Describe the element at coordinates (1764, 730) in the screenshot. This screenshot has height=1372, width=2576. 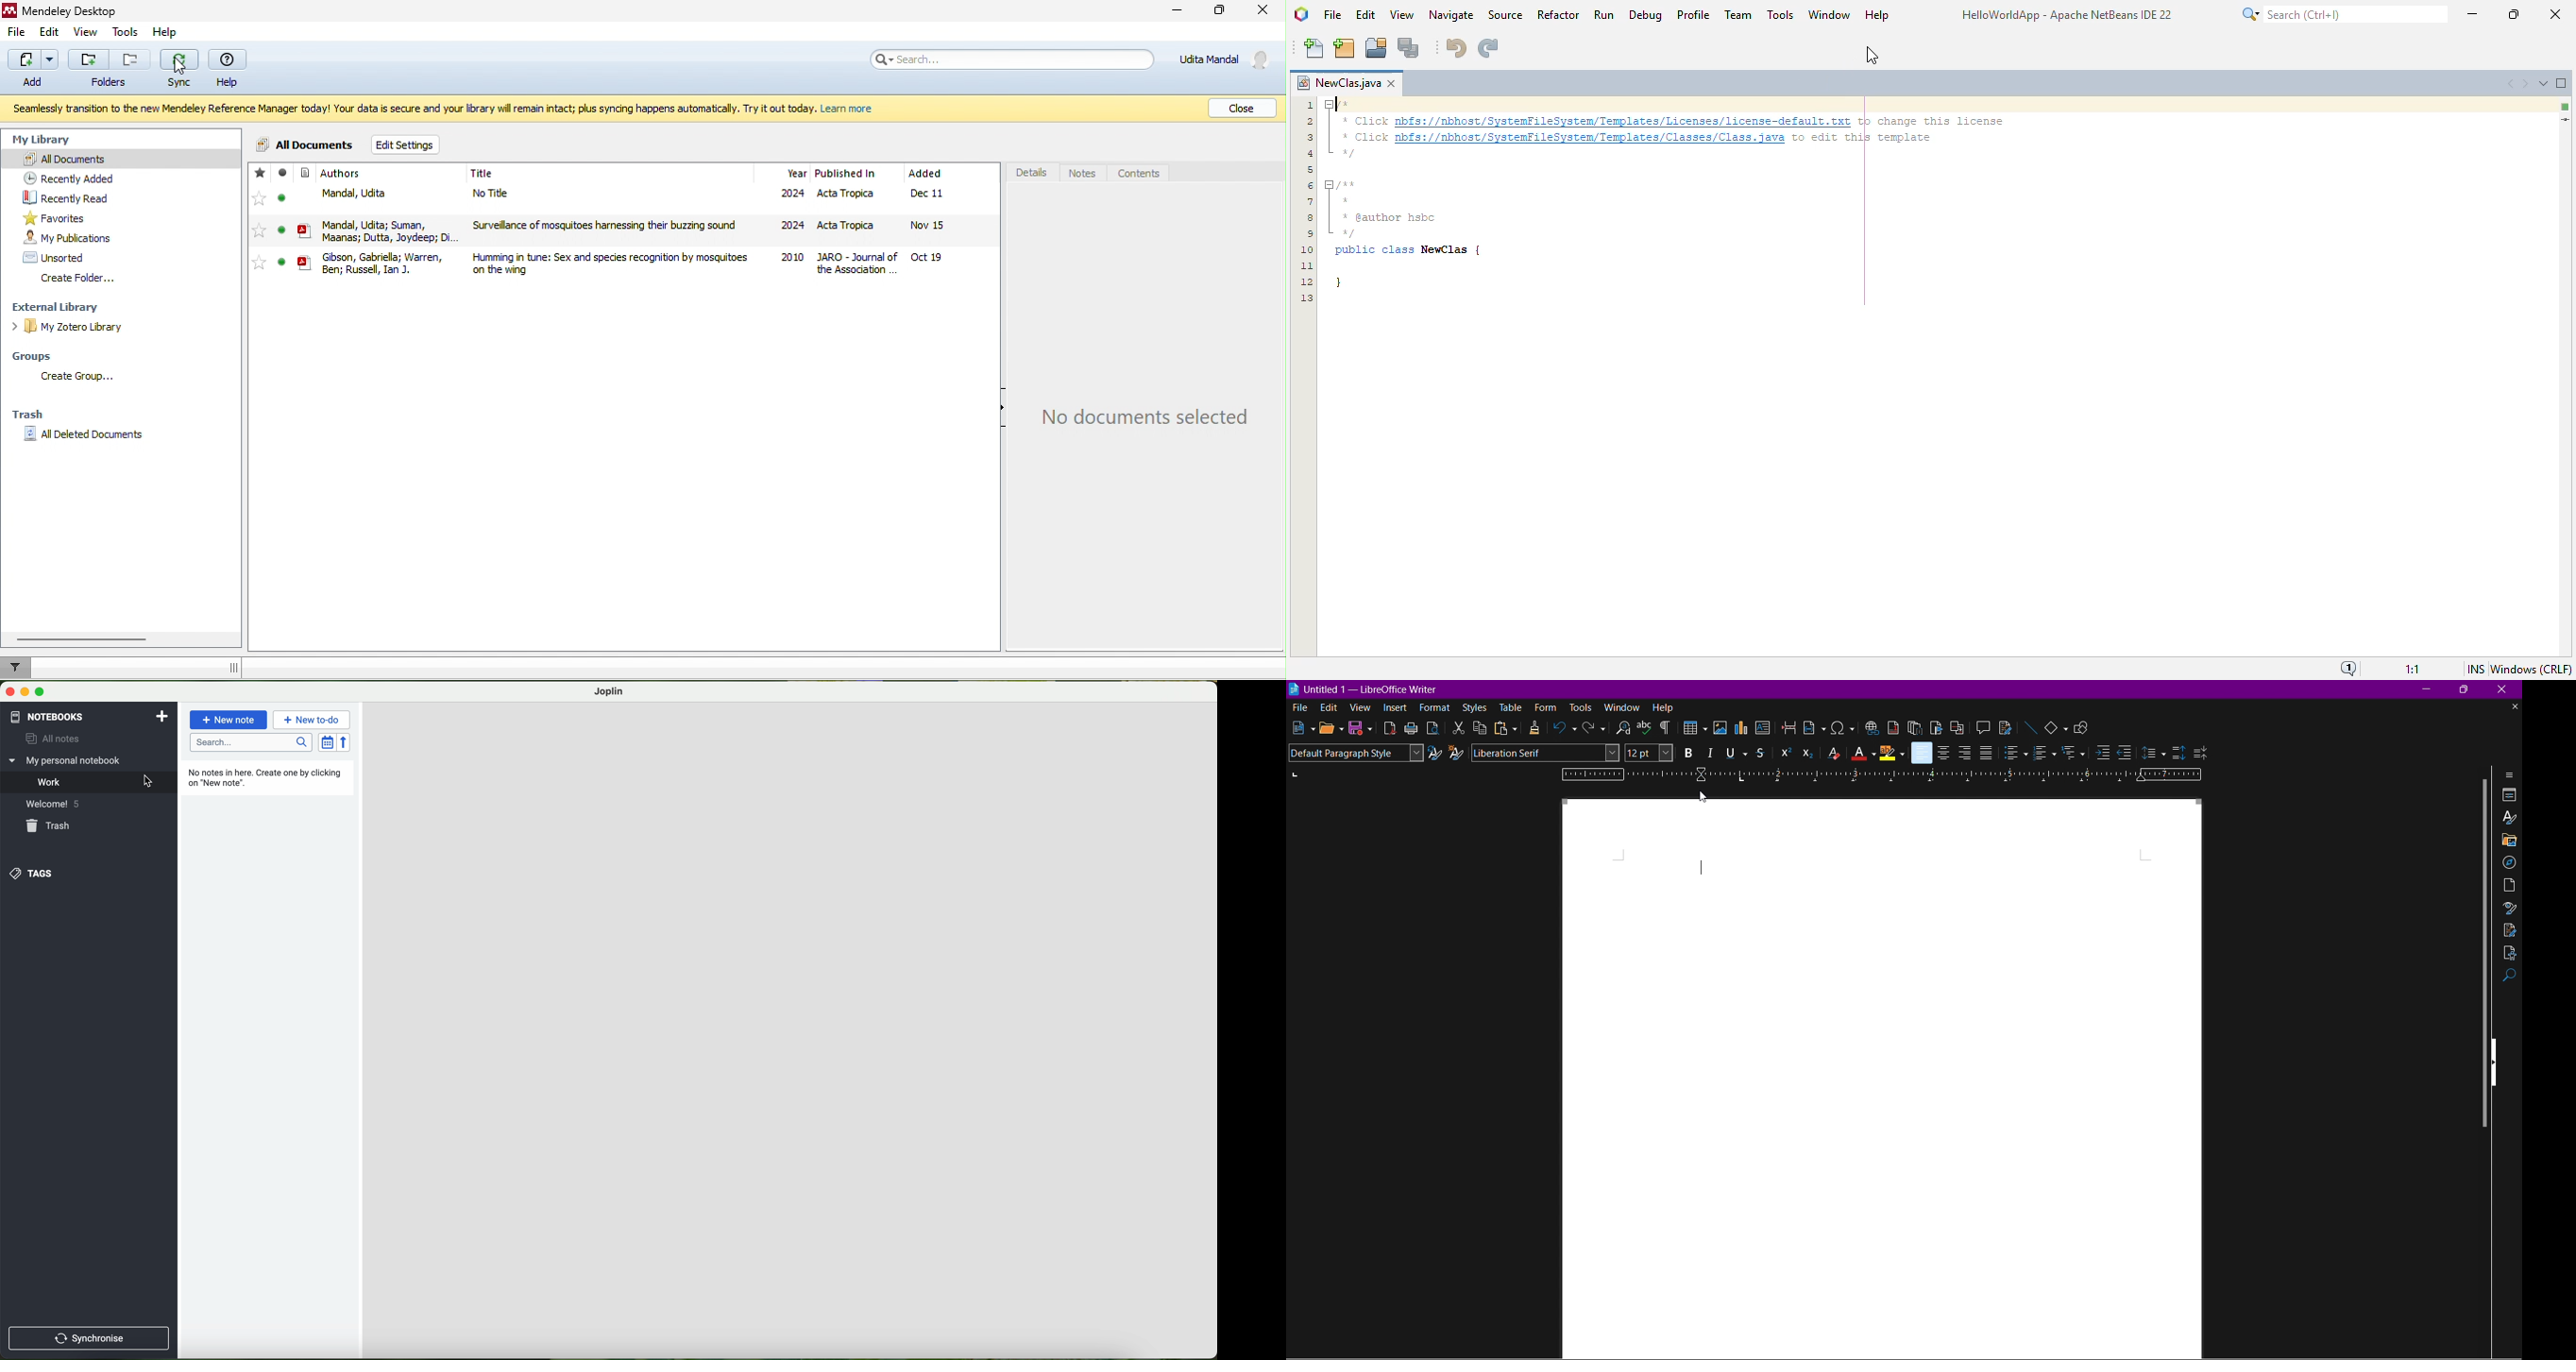
I see `Insert Text Box` at that location.